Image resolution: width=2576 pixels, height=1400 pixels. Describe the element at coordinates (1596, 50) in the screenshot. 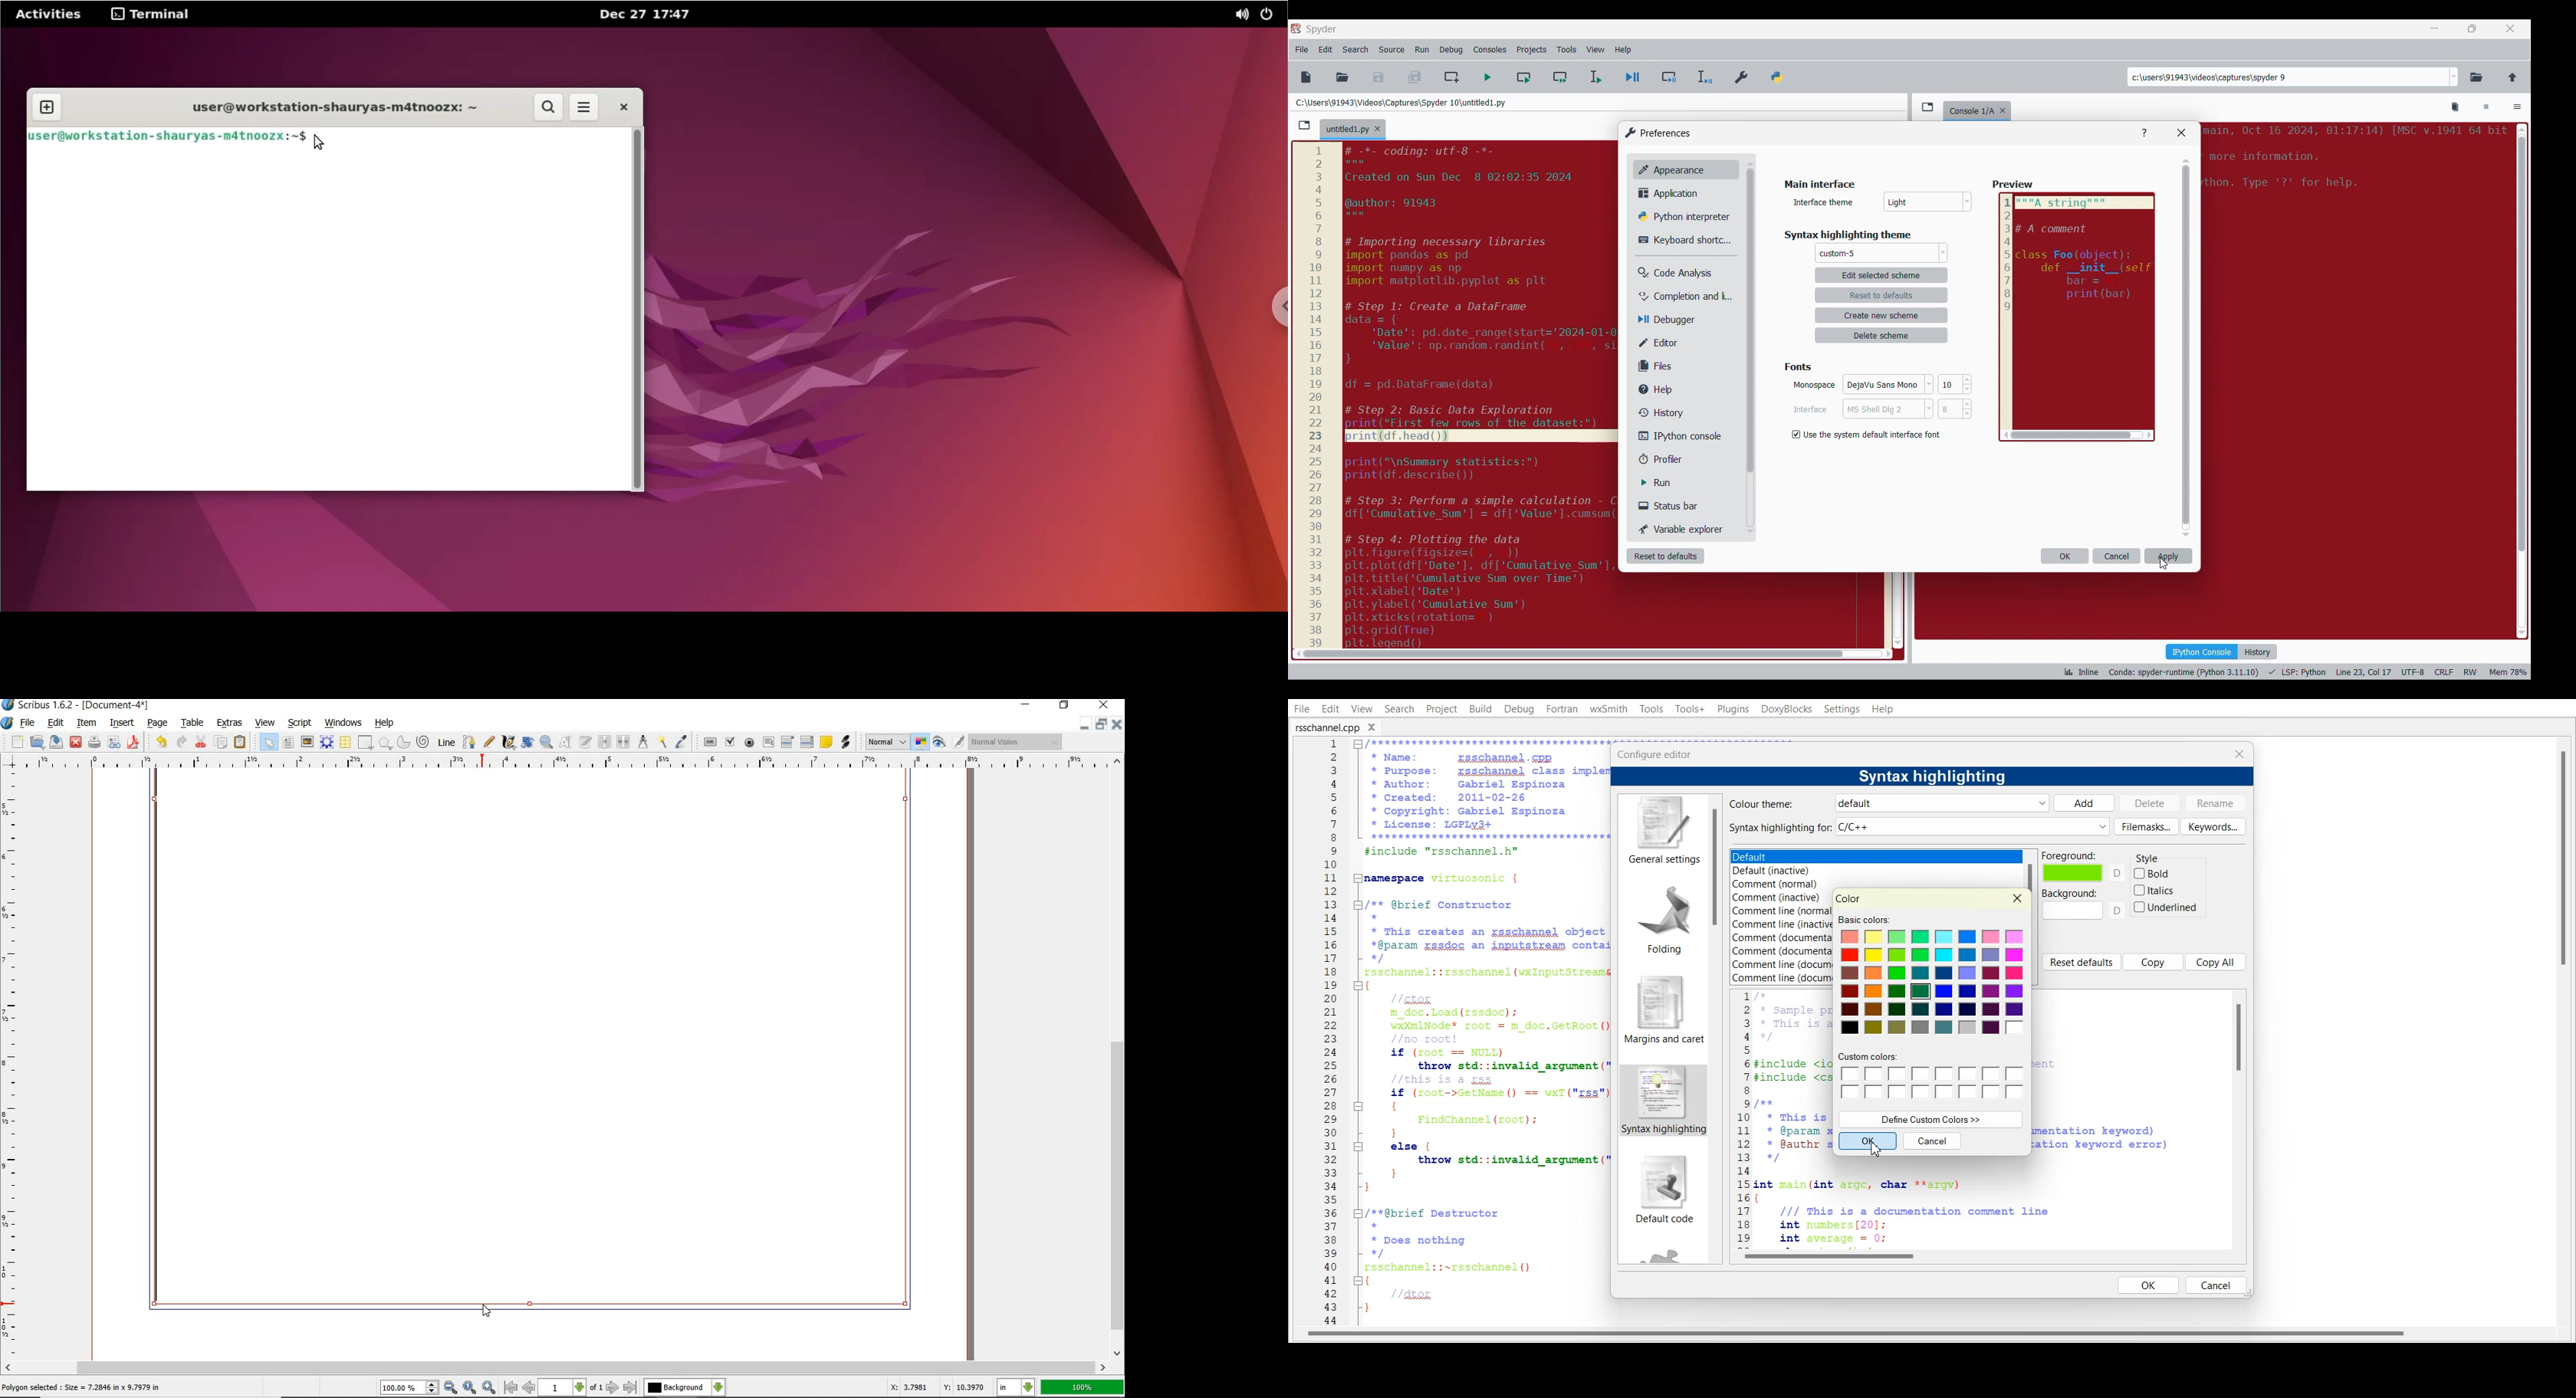

I see `View menu` at that location.